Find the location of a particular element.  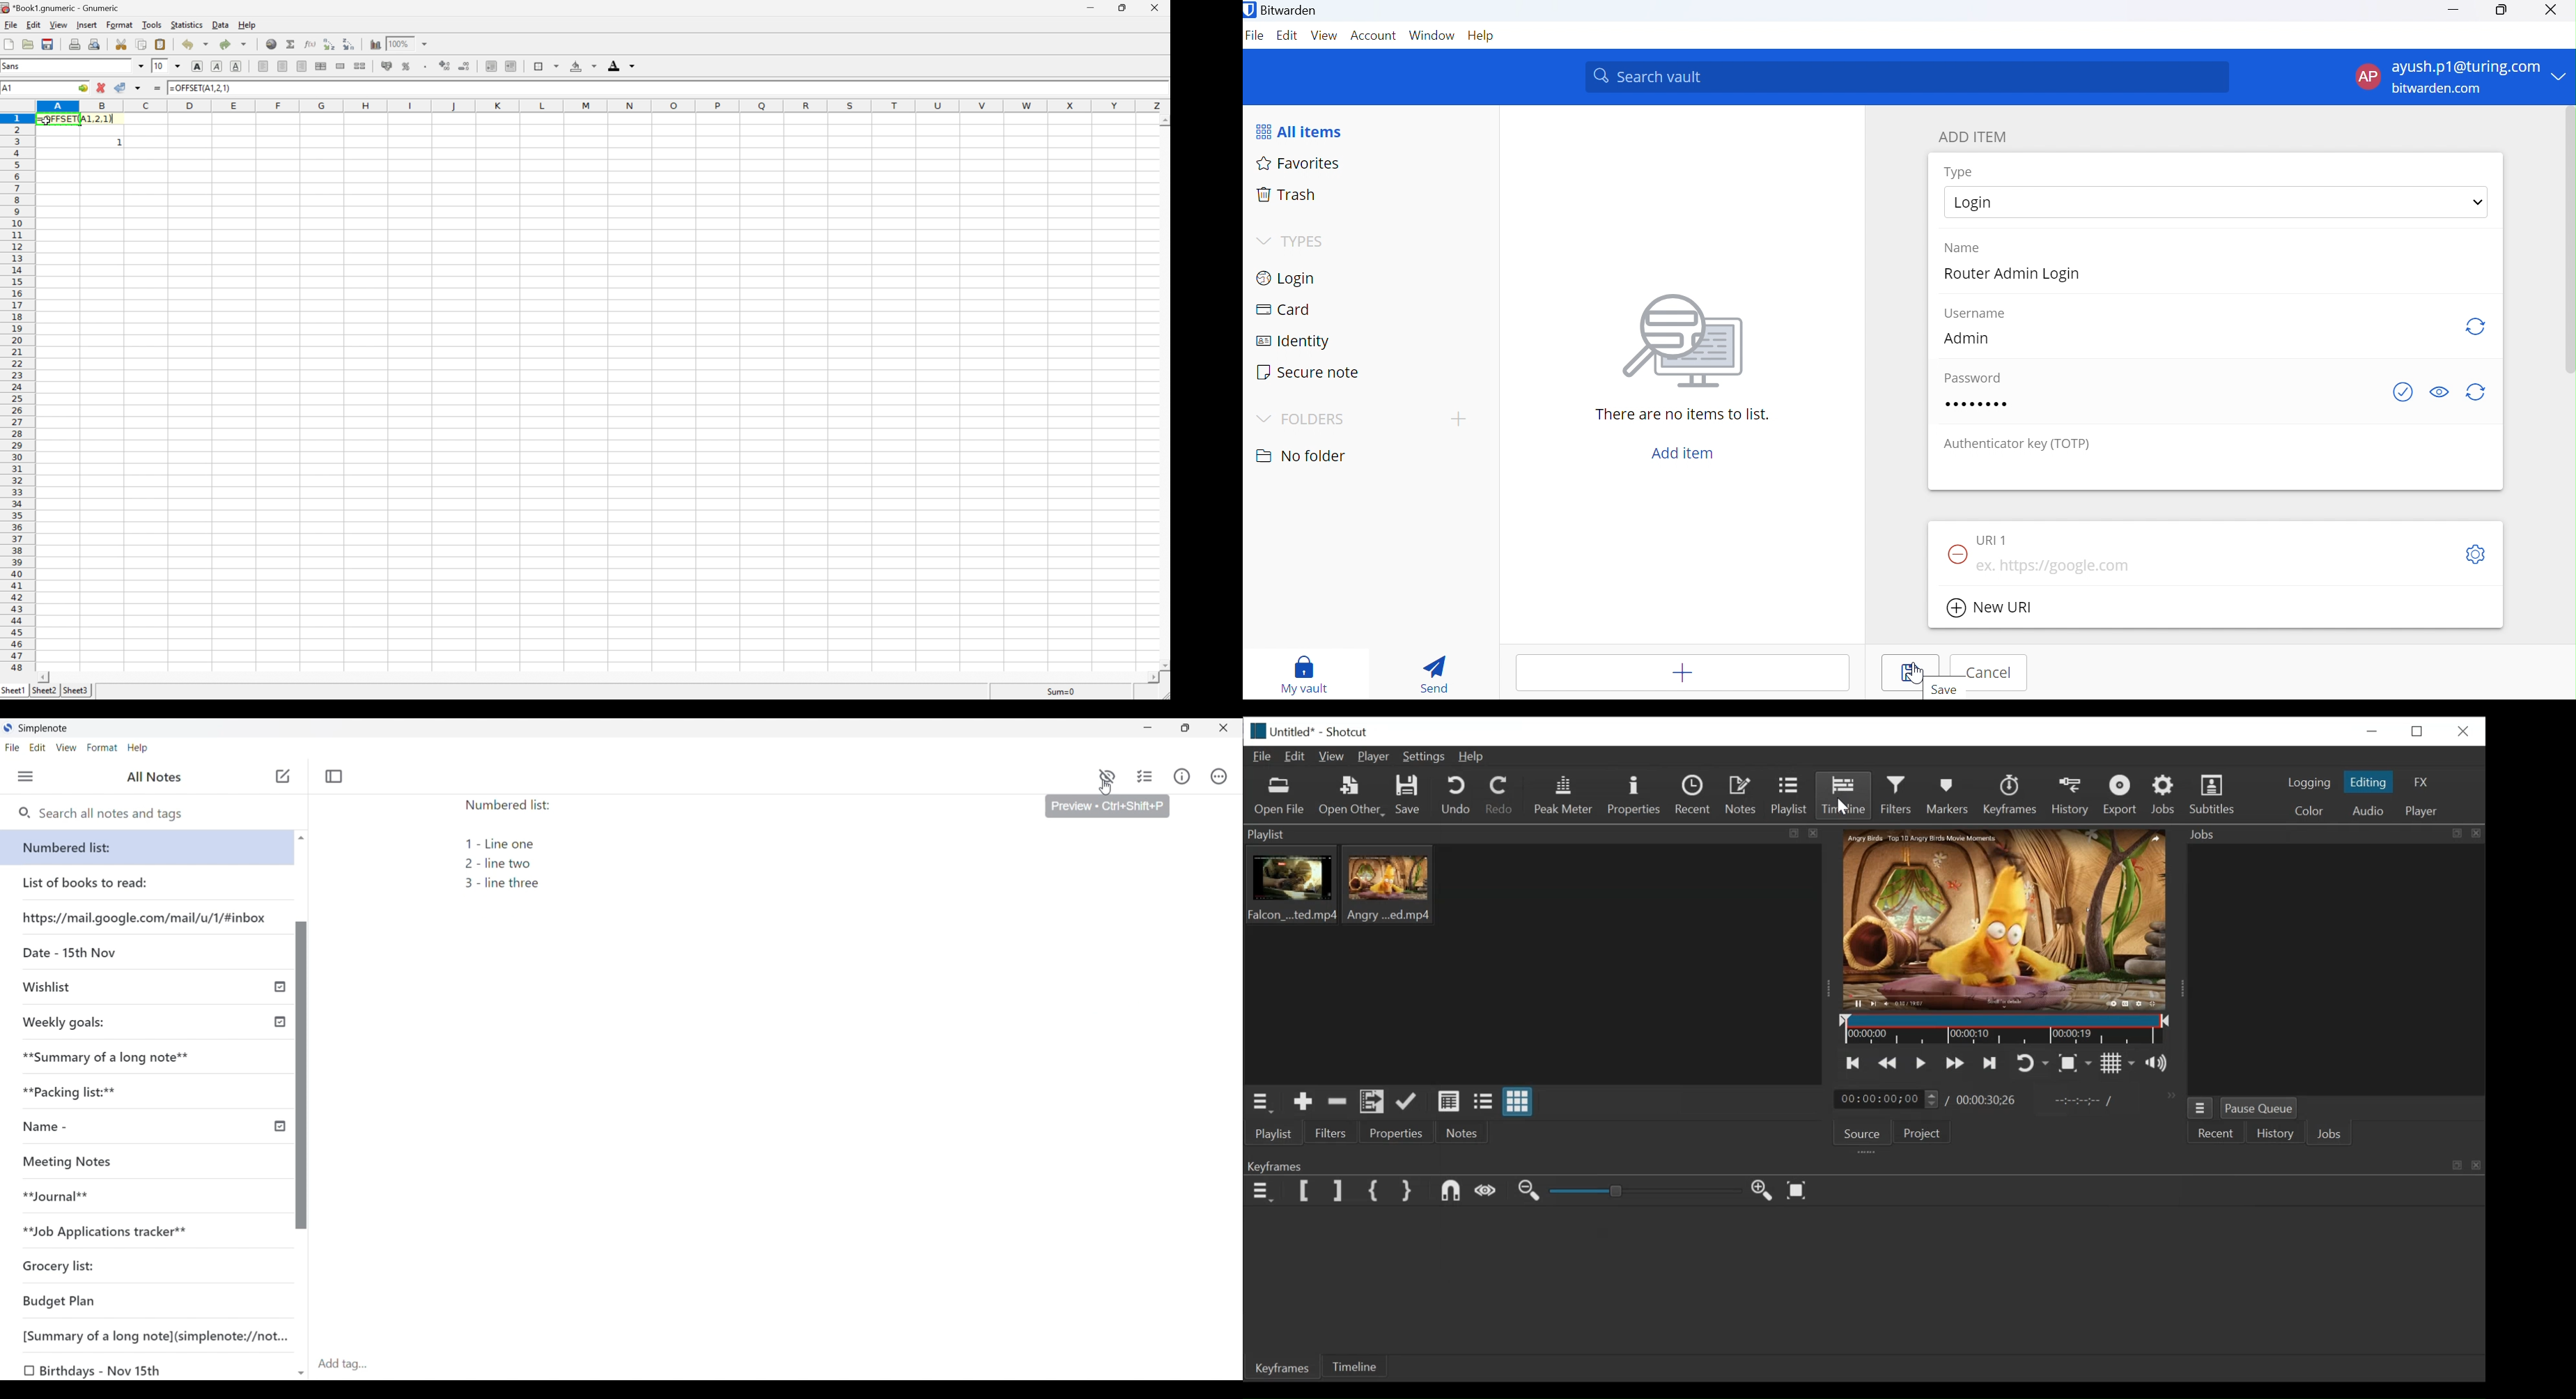

decrease number of decimals displayed is located at coordinates (465, 66).